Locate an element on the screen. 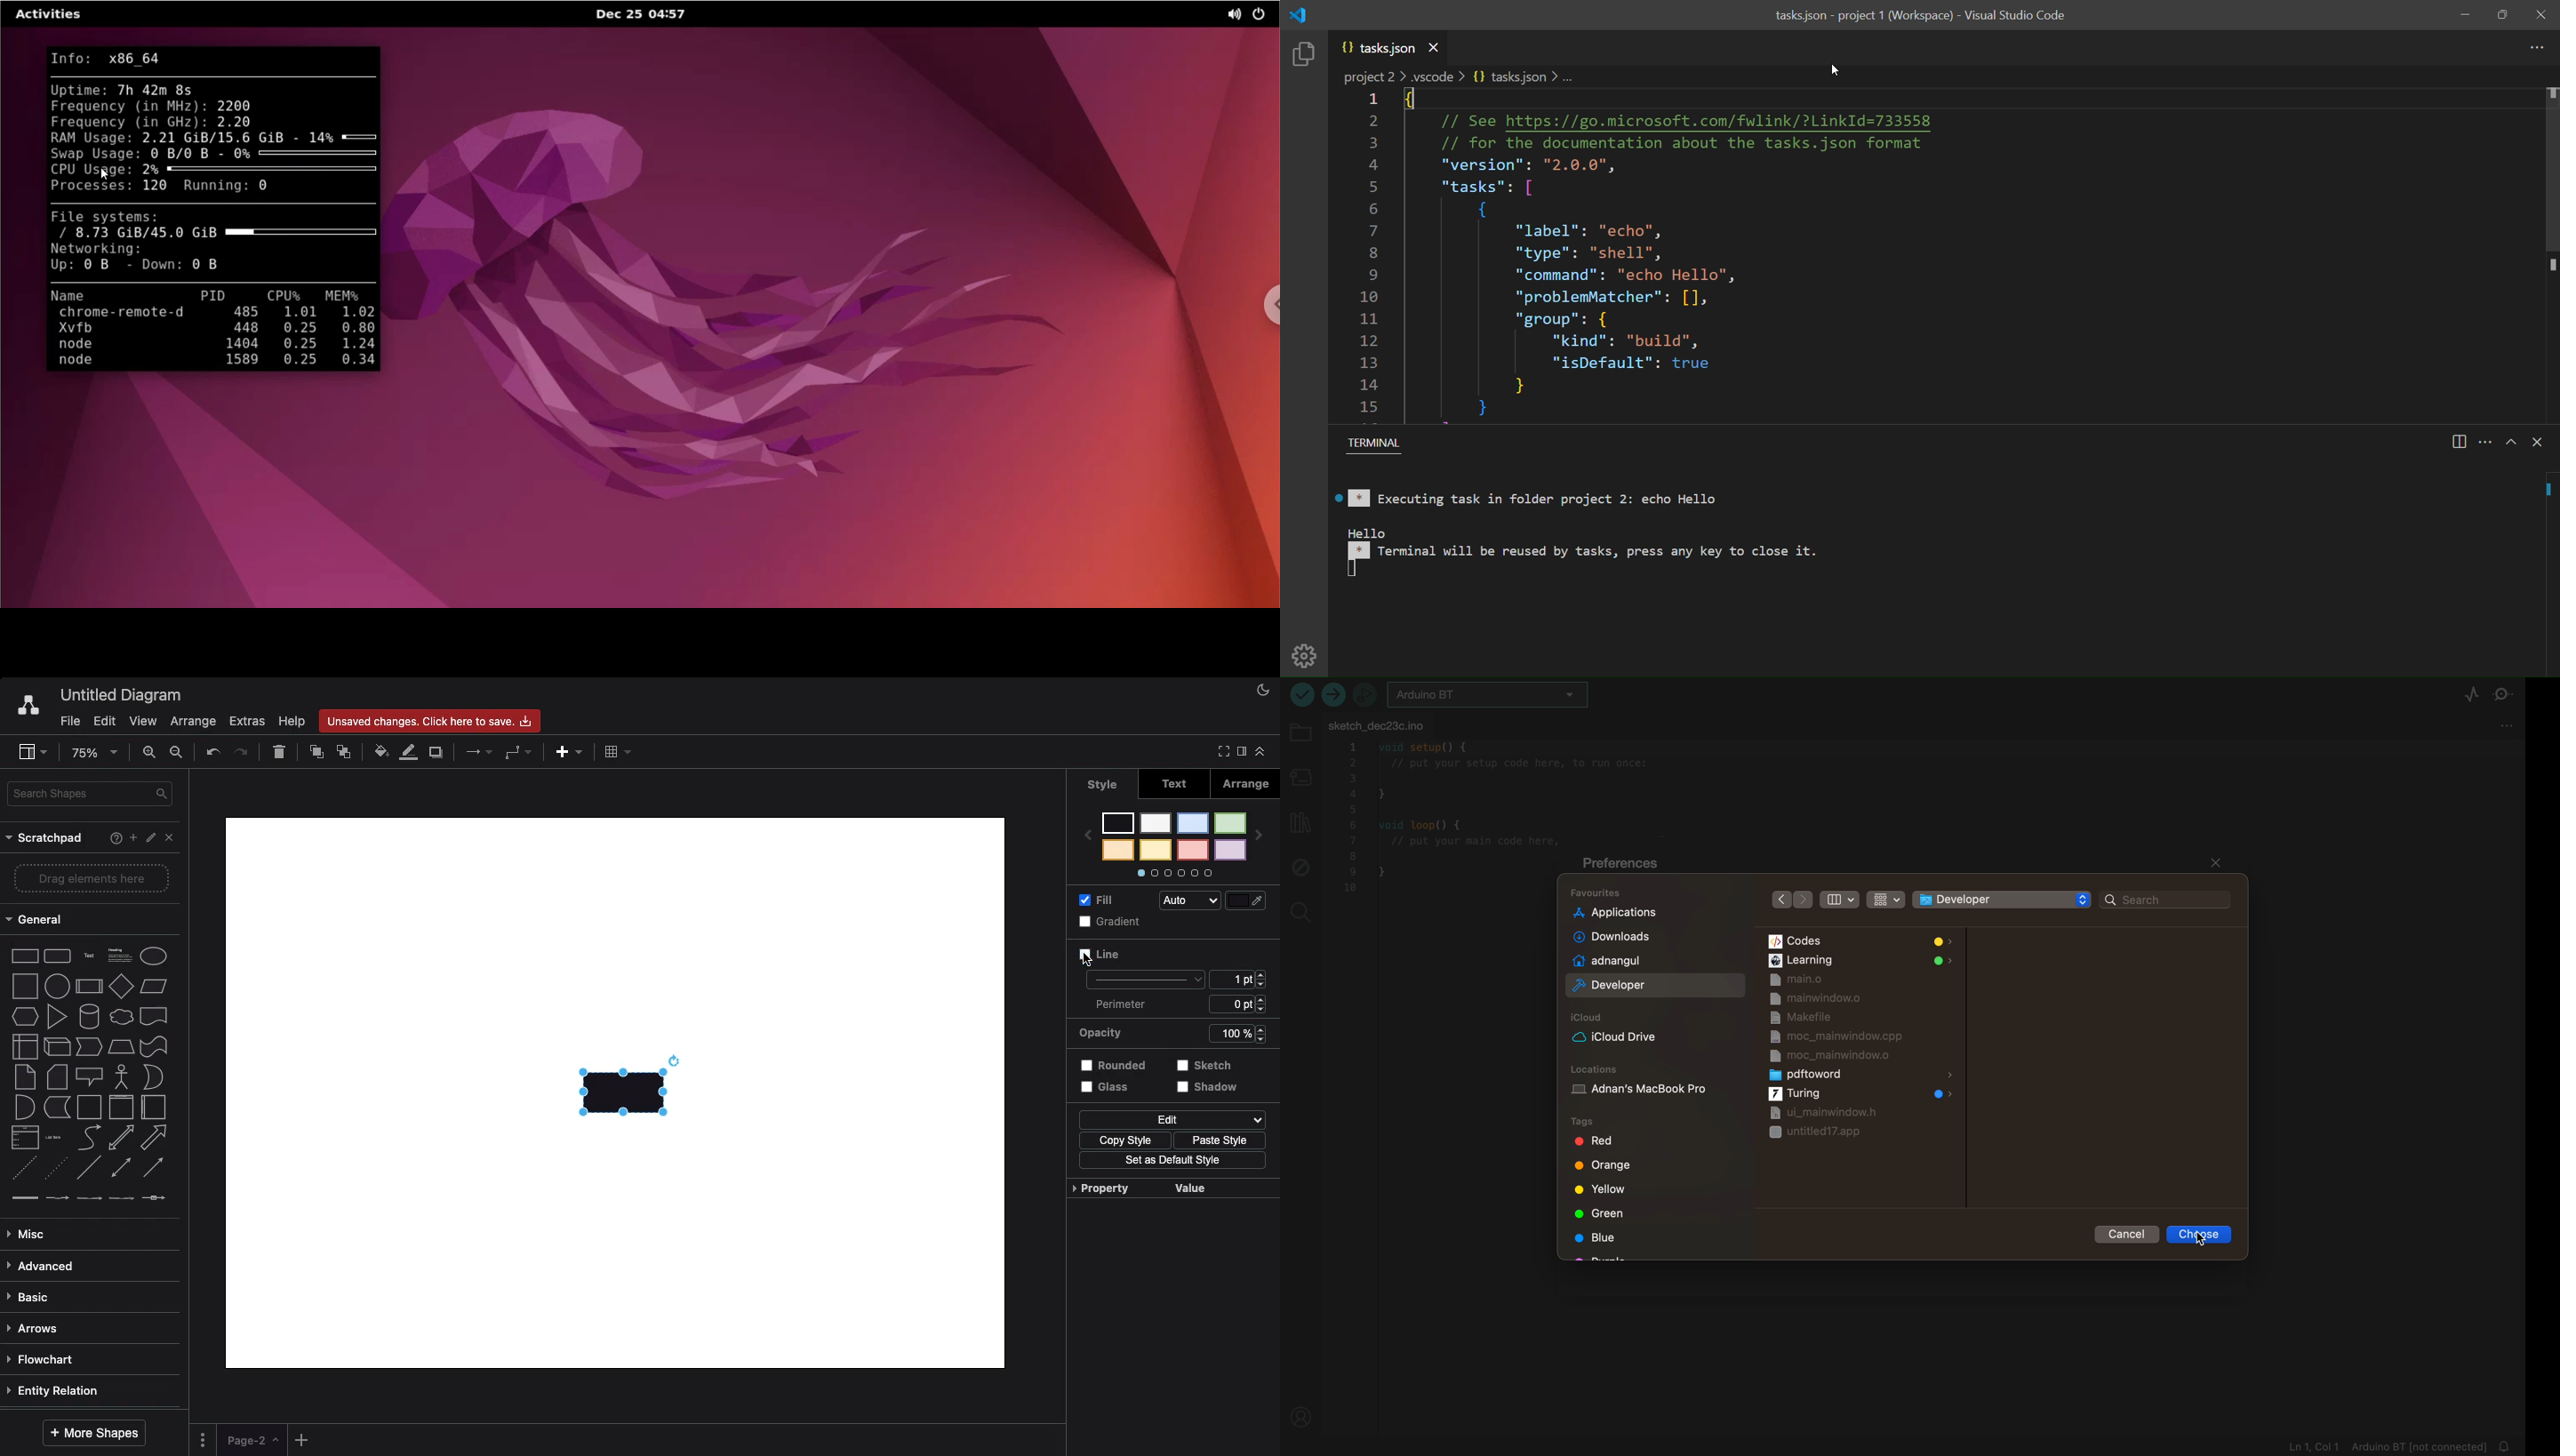  More shapes is located at coordinates (98, 1432).